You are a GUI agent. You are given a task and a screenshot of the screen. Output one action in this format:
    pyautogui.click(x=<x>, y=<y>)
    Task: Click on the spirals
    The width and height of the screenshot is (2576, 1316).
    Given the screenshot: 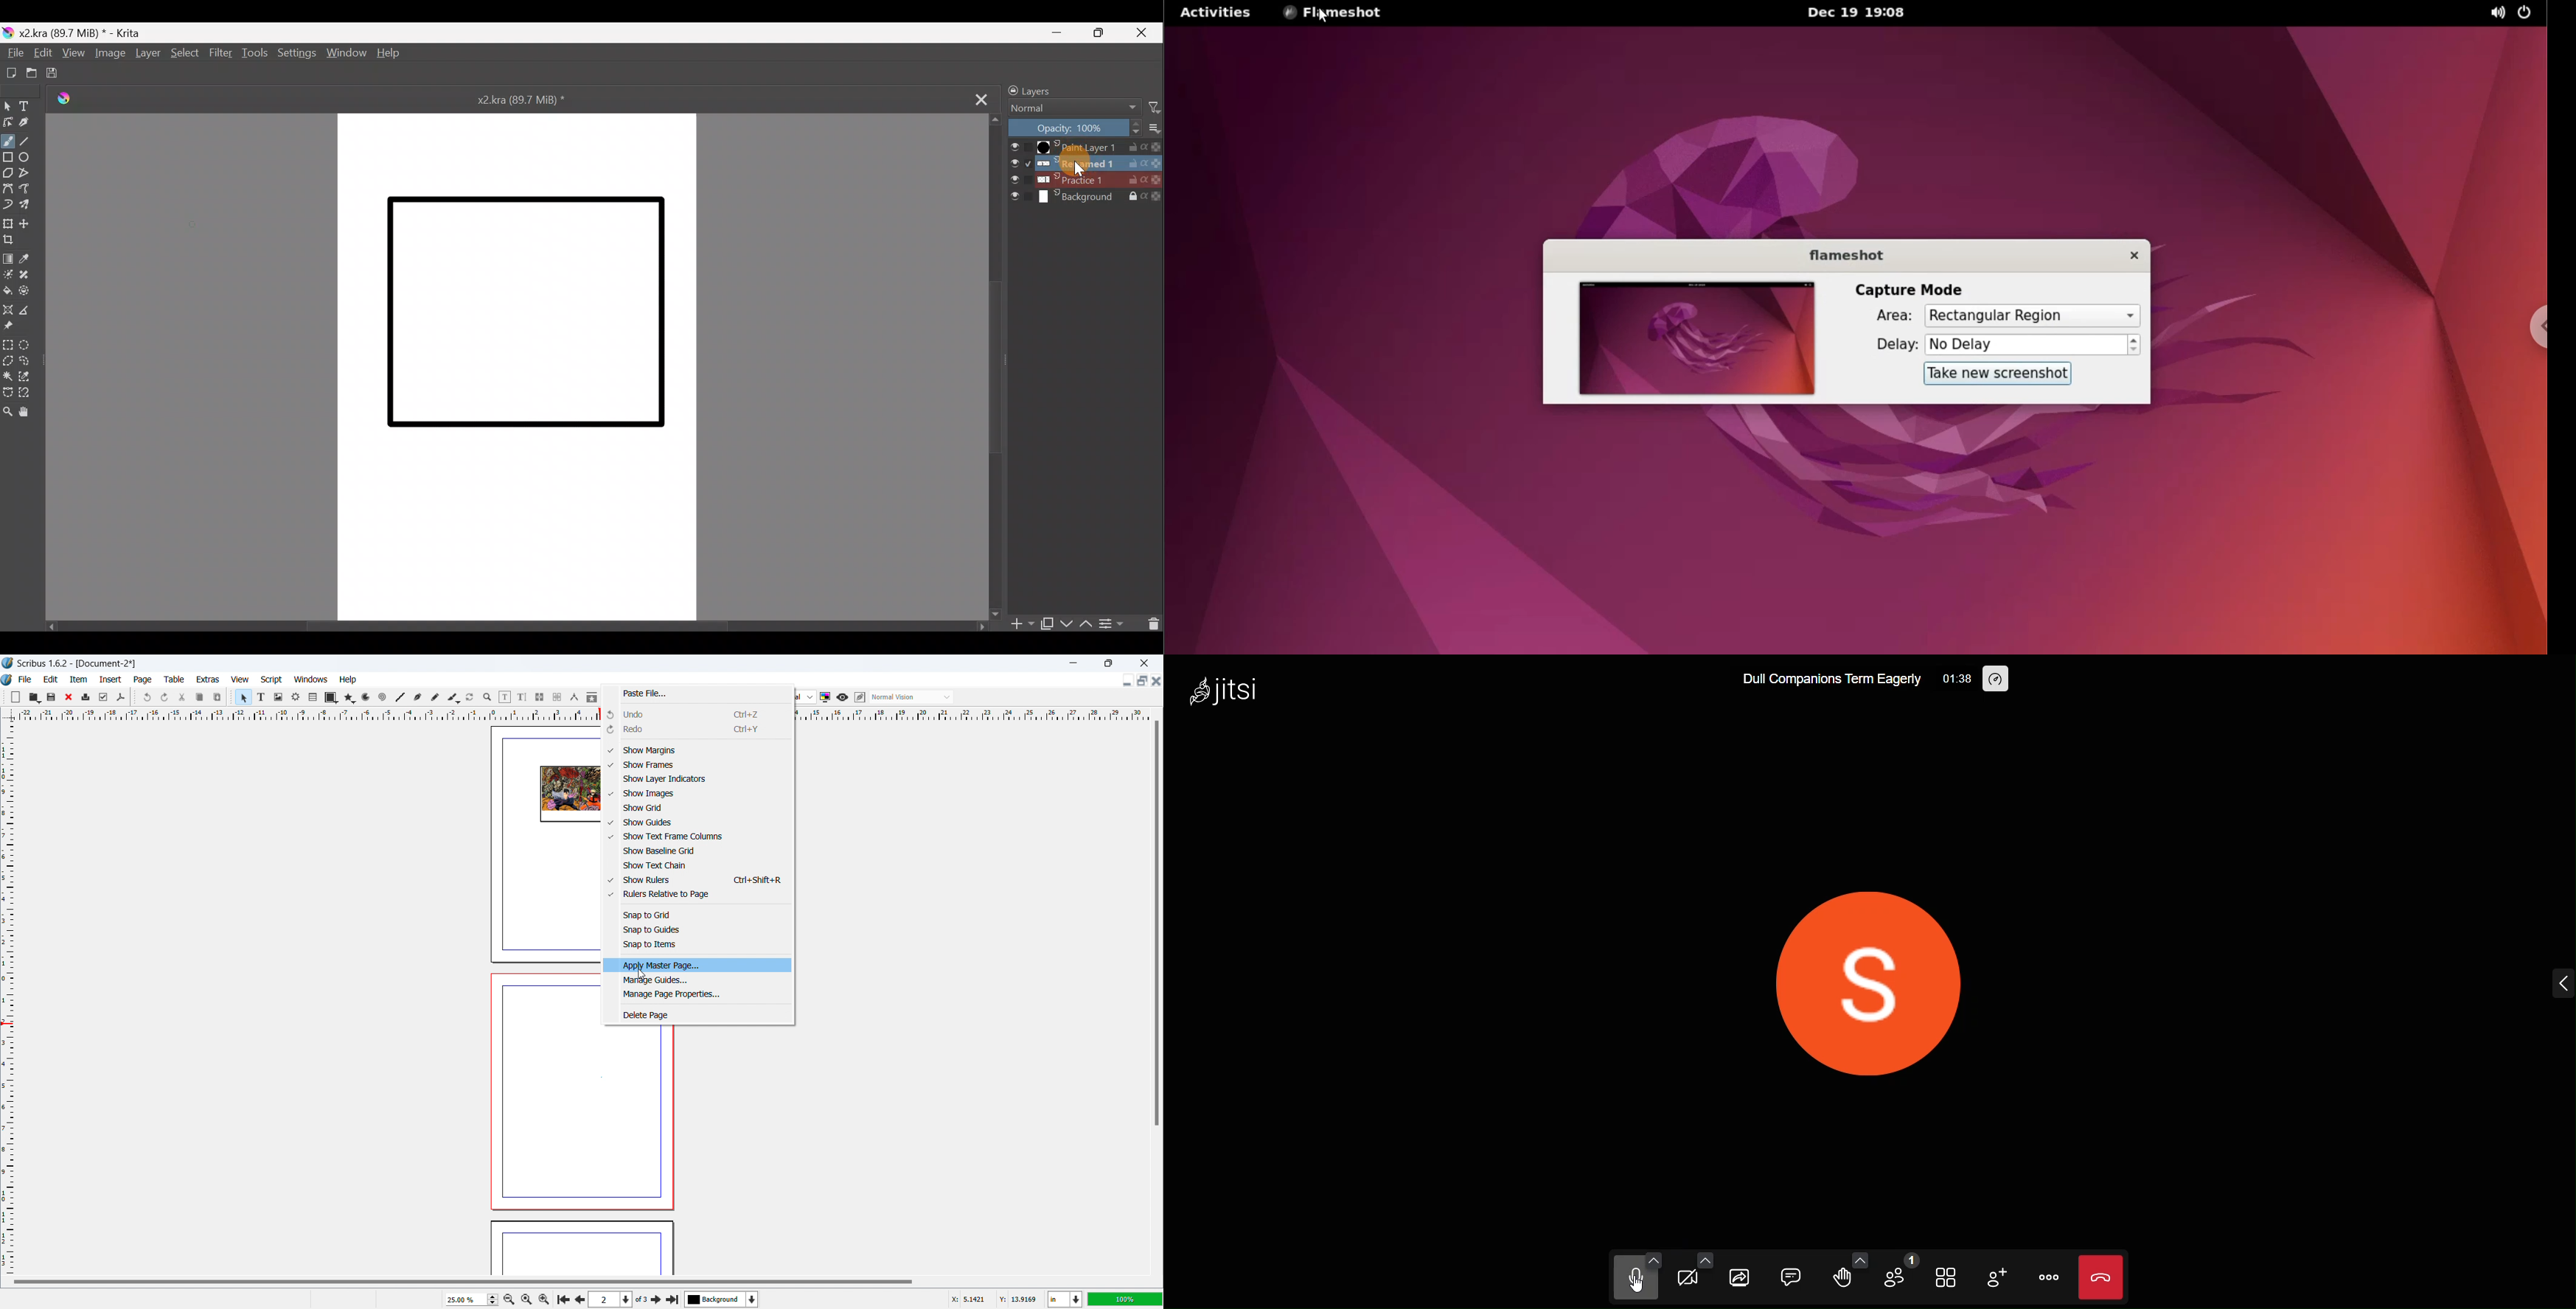 What is the action you would take?
    pyautogui.click(x=383, y=698)
    